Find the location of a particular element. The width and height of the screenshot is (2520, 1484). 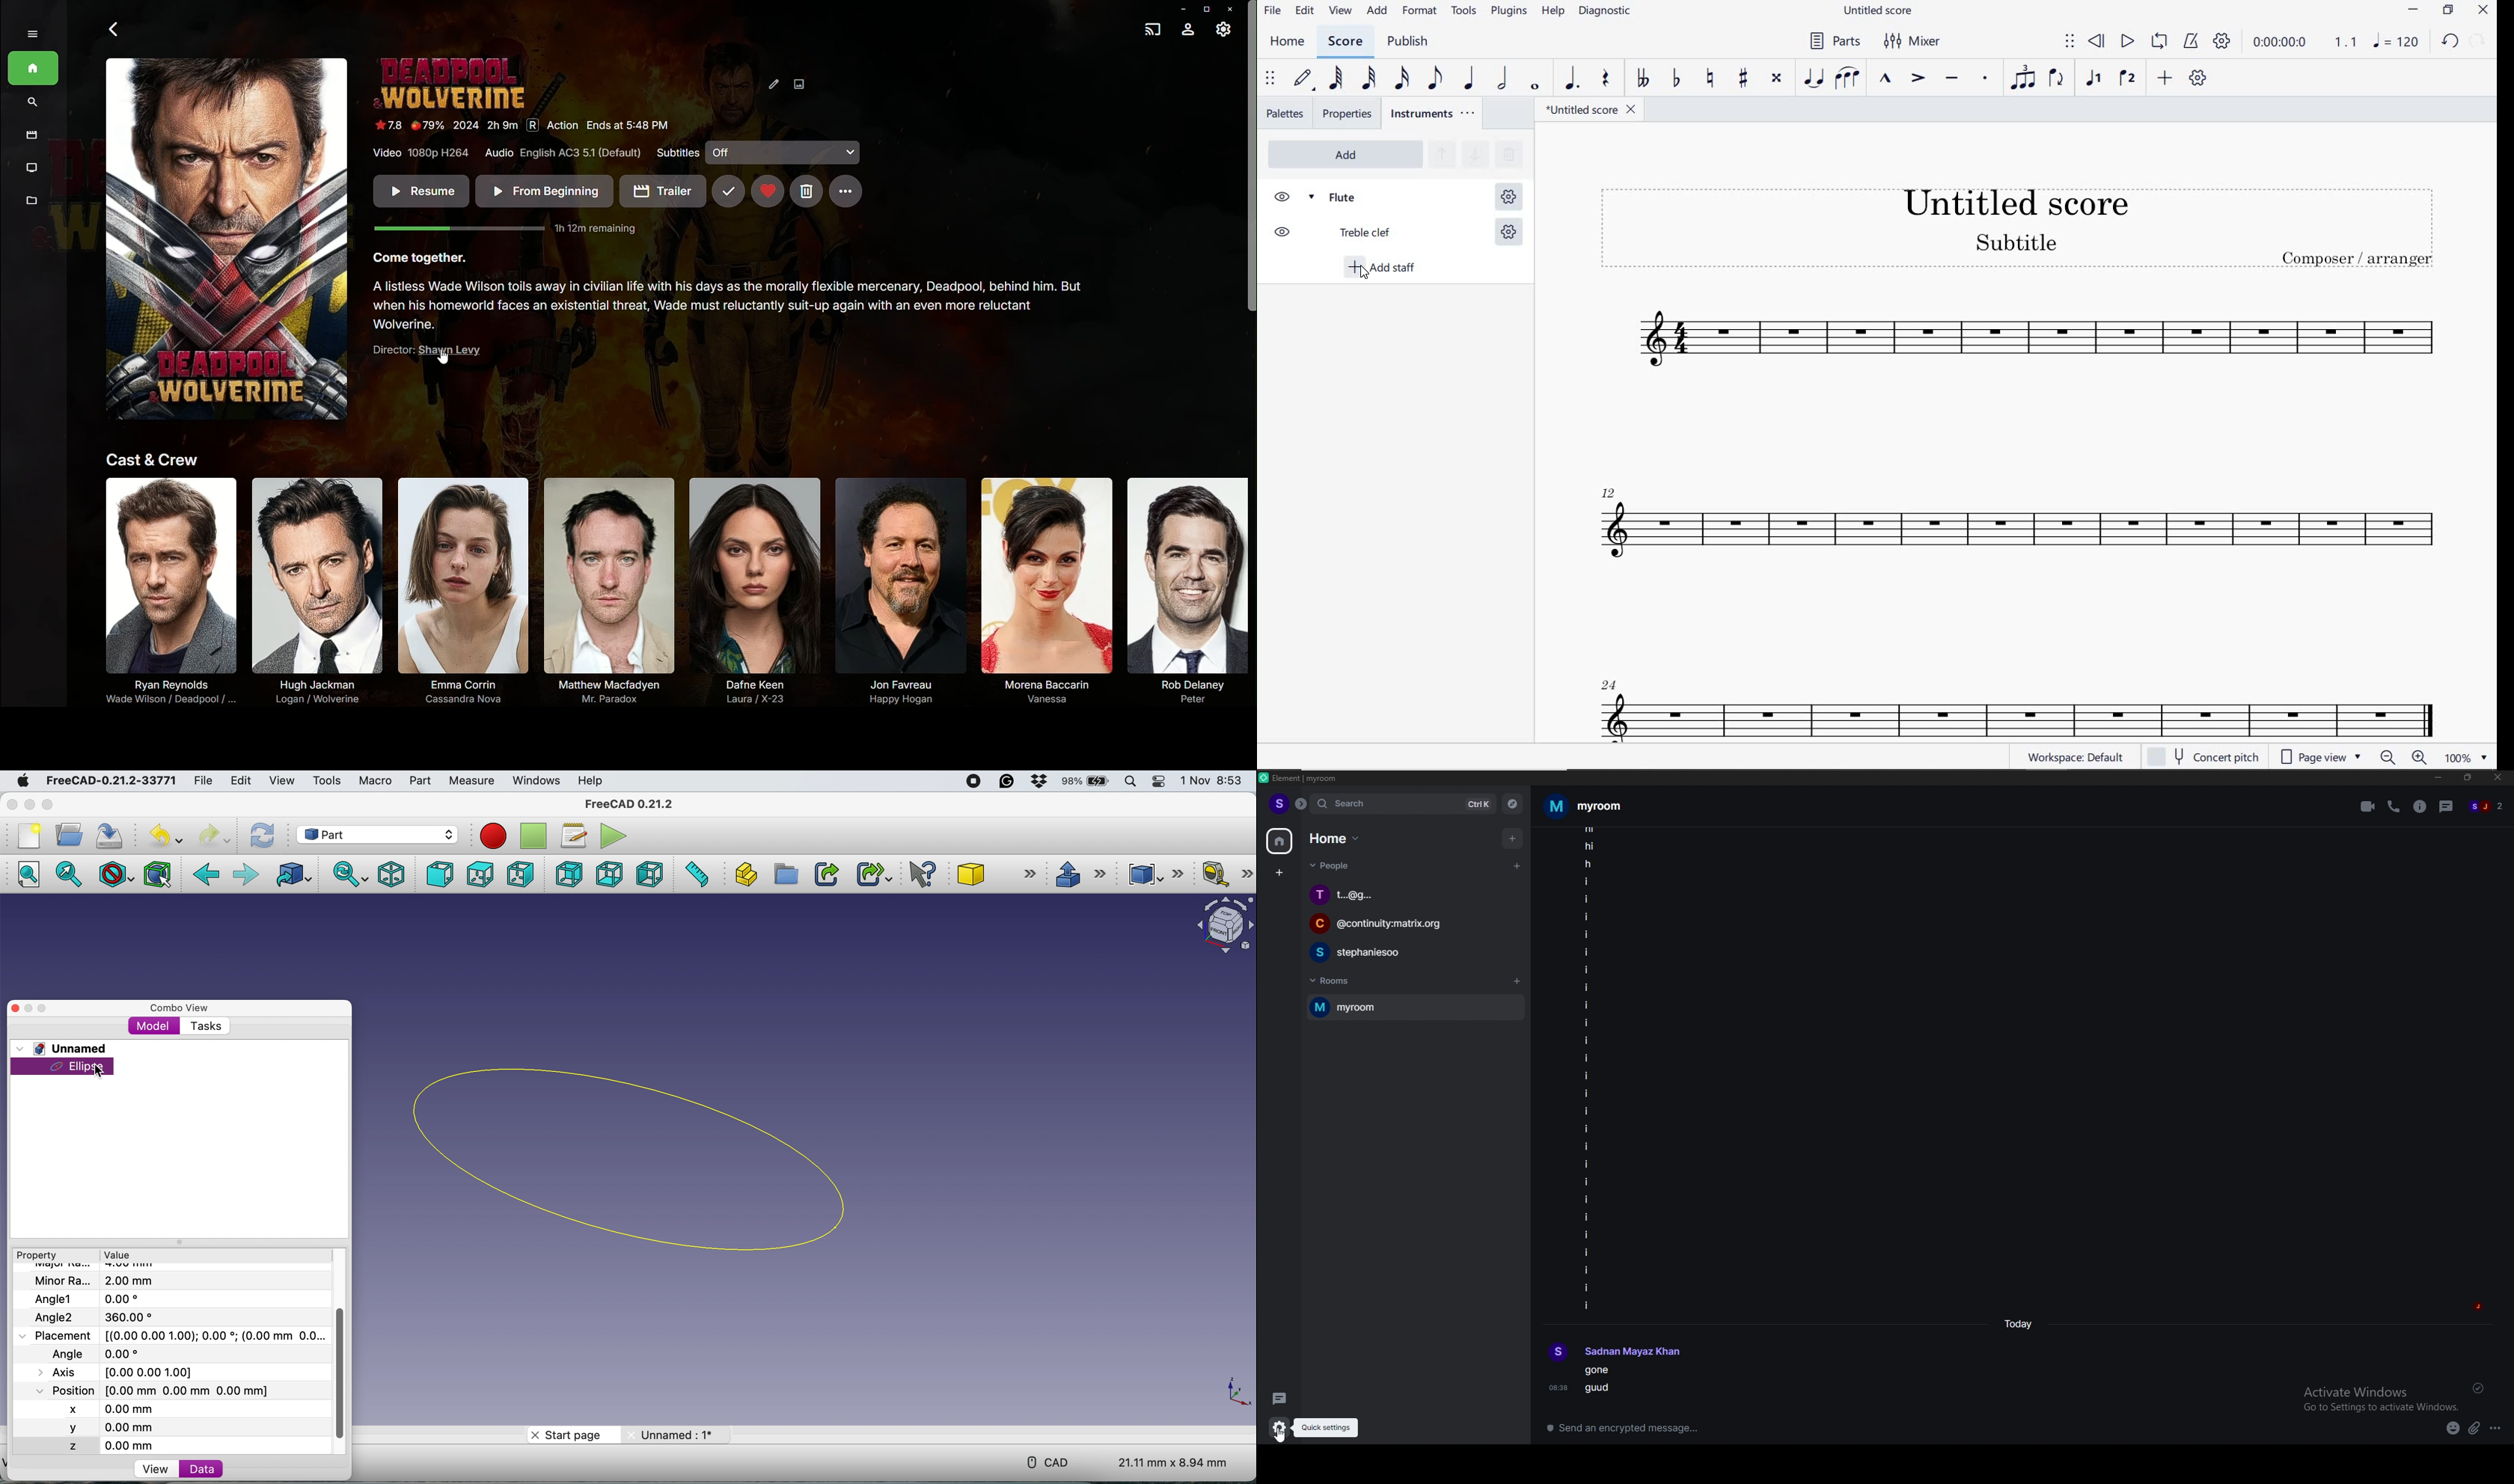

palettes is located at coordinates (1285, 115).